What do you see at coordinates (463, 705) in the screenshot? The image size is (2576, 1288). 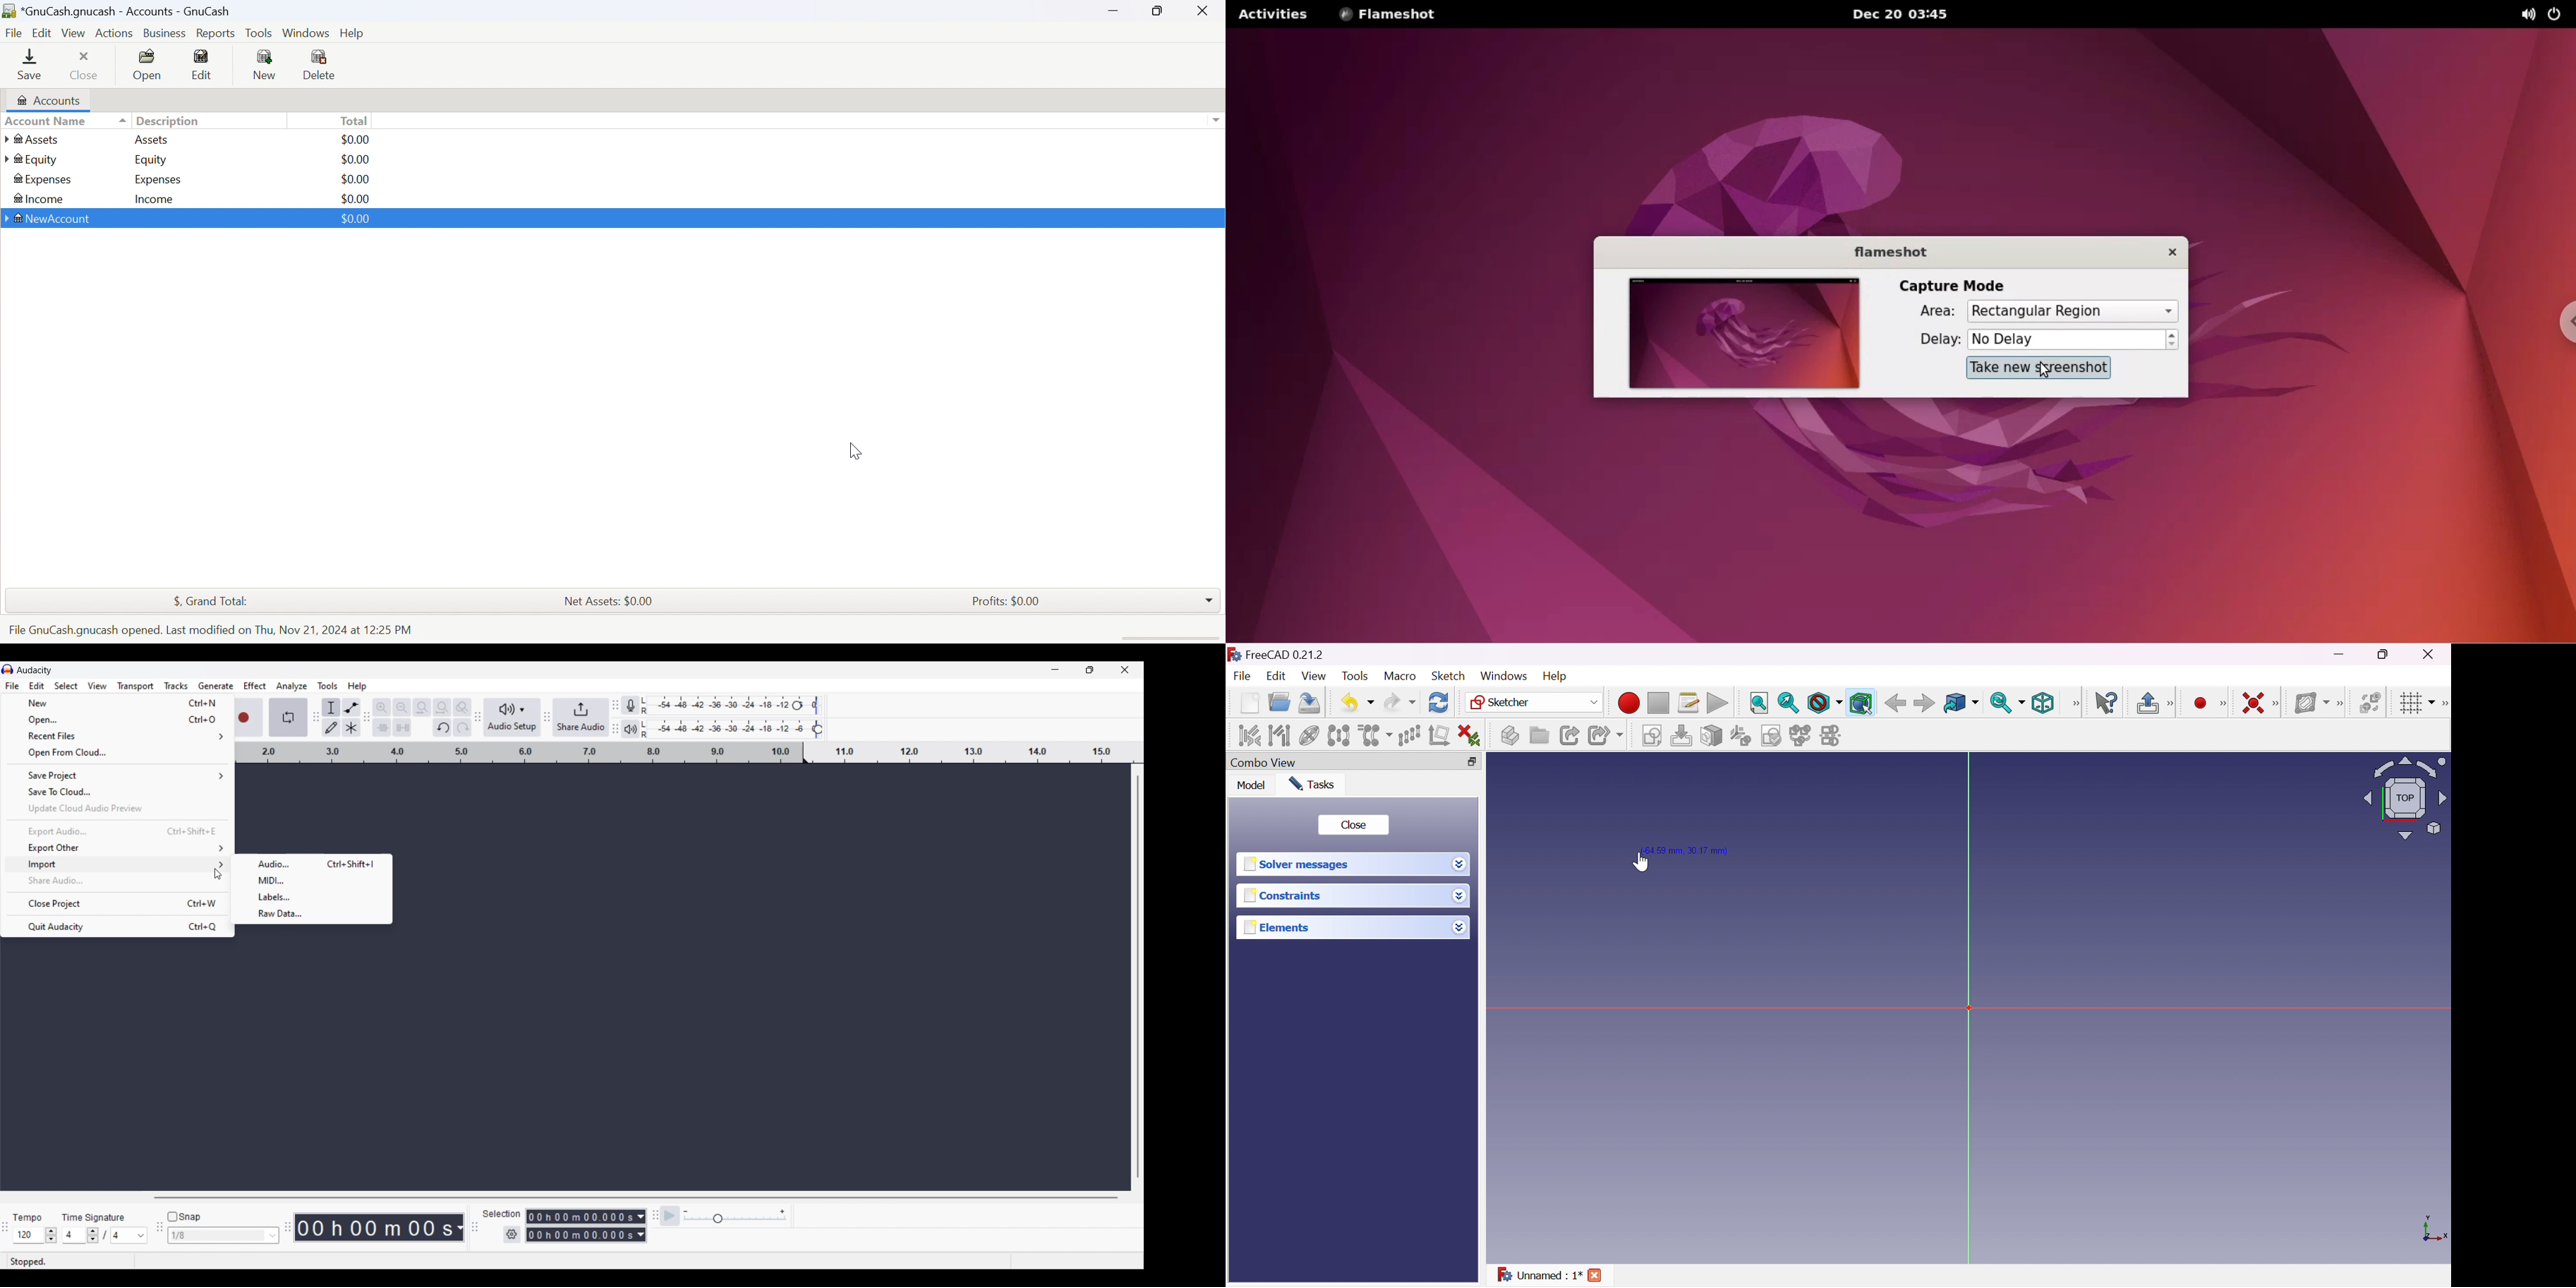 I see `Zoom toggle` at bounding box center [463, 705].